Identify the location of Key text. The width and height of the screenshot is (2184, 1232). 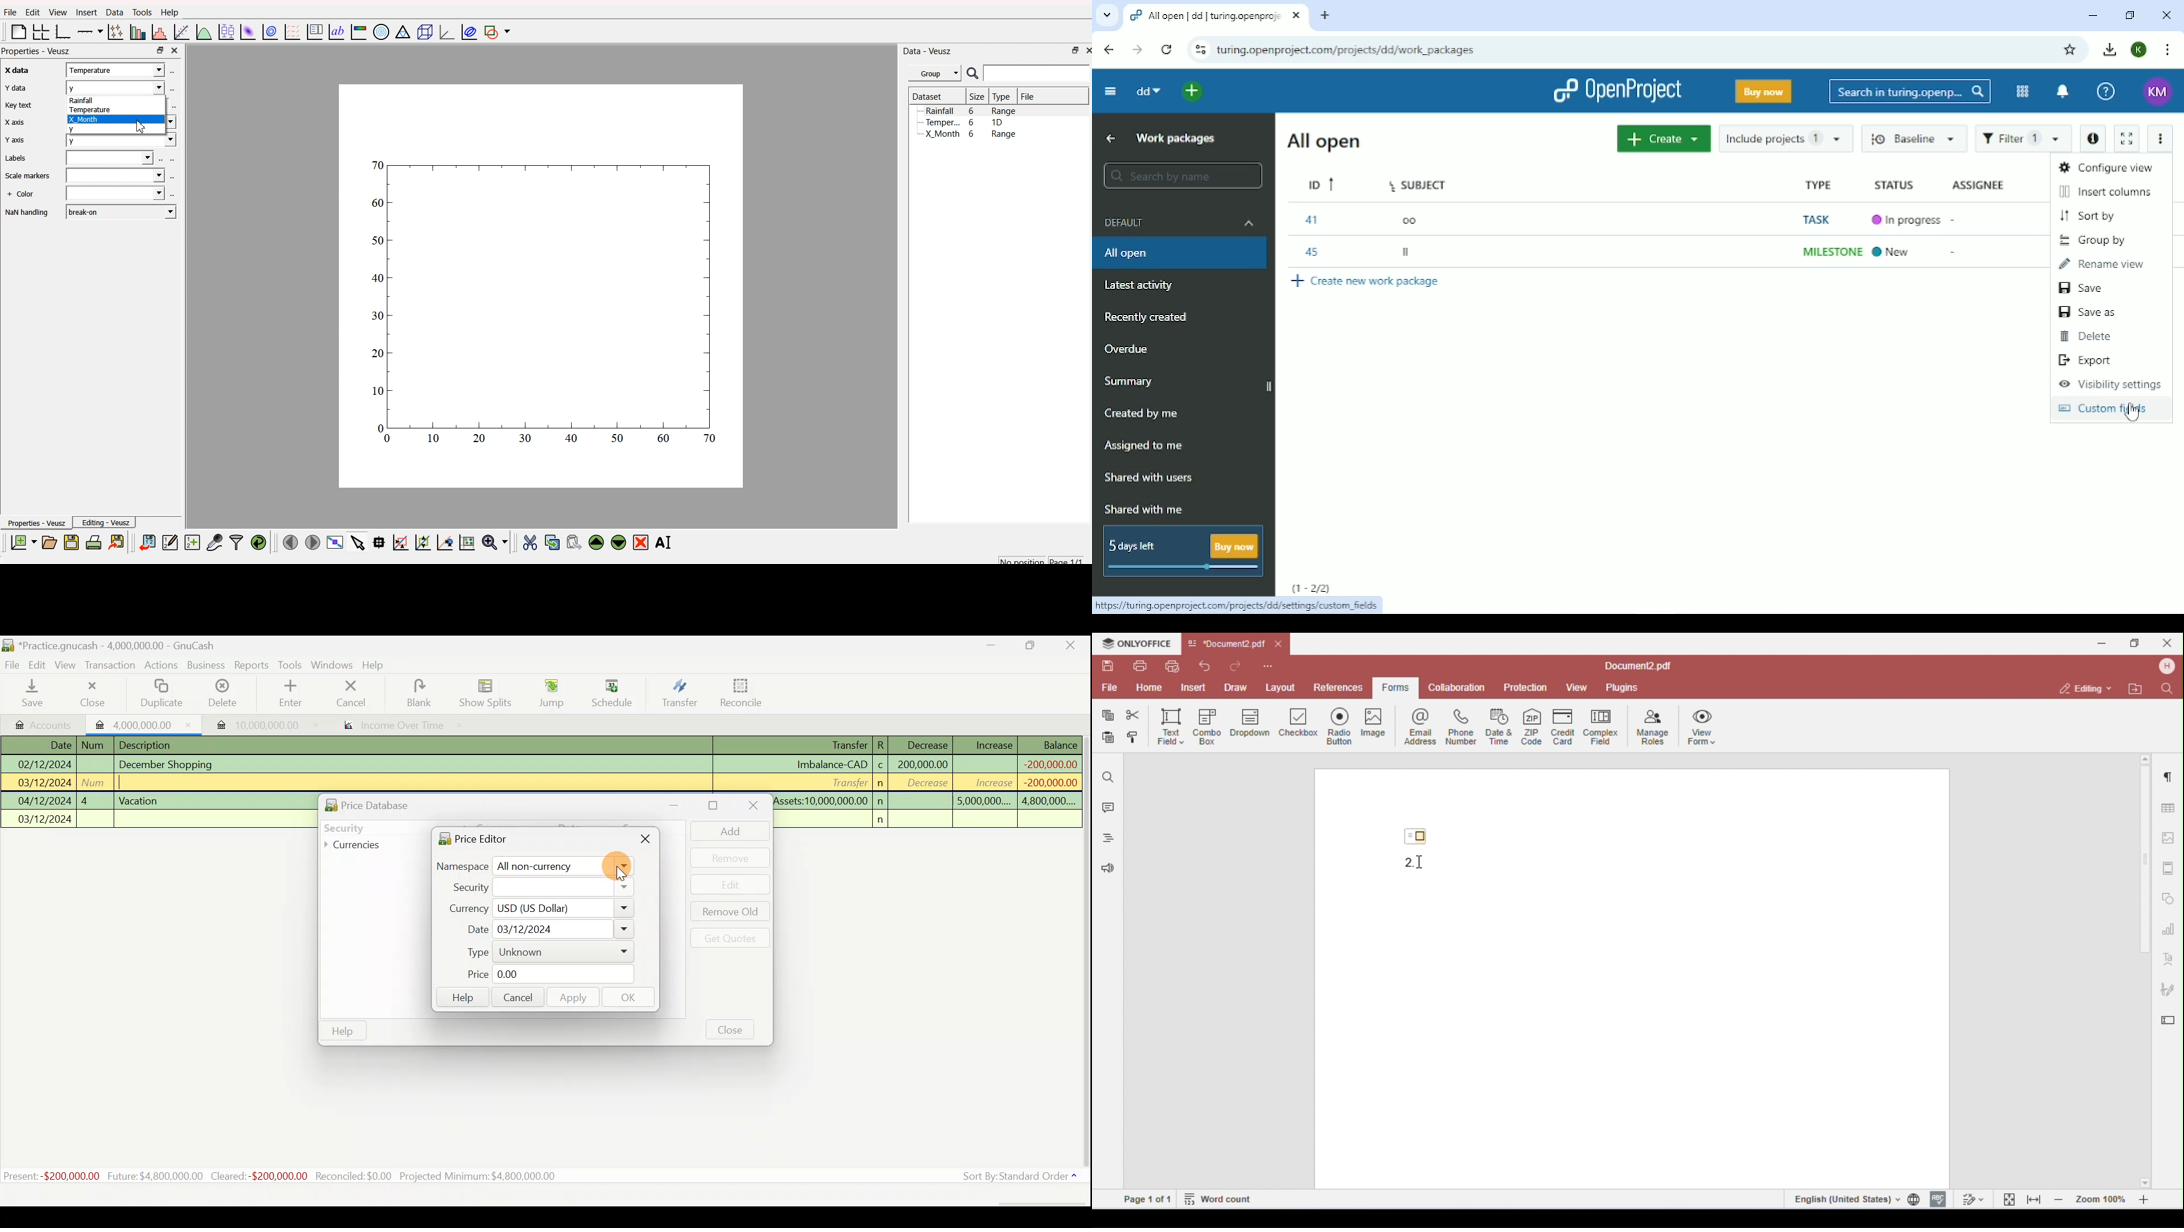
(19, 106).